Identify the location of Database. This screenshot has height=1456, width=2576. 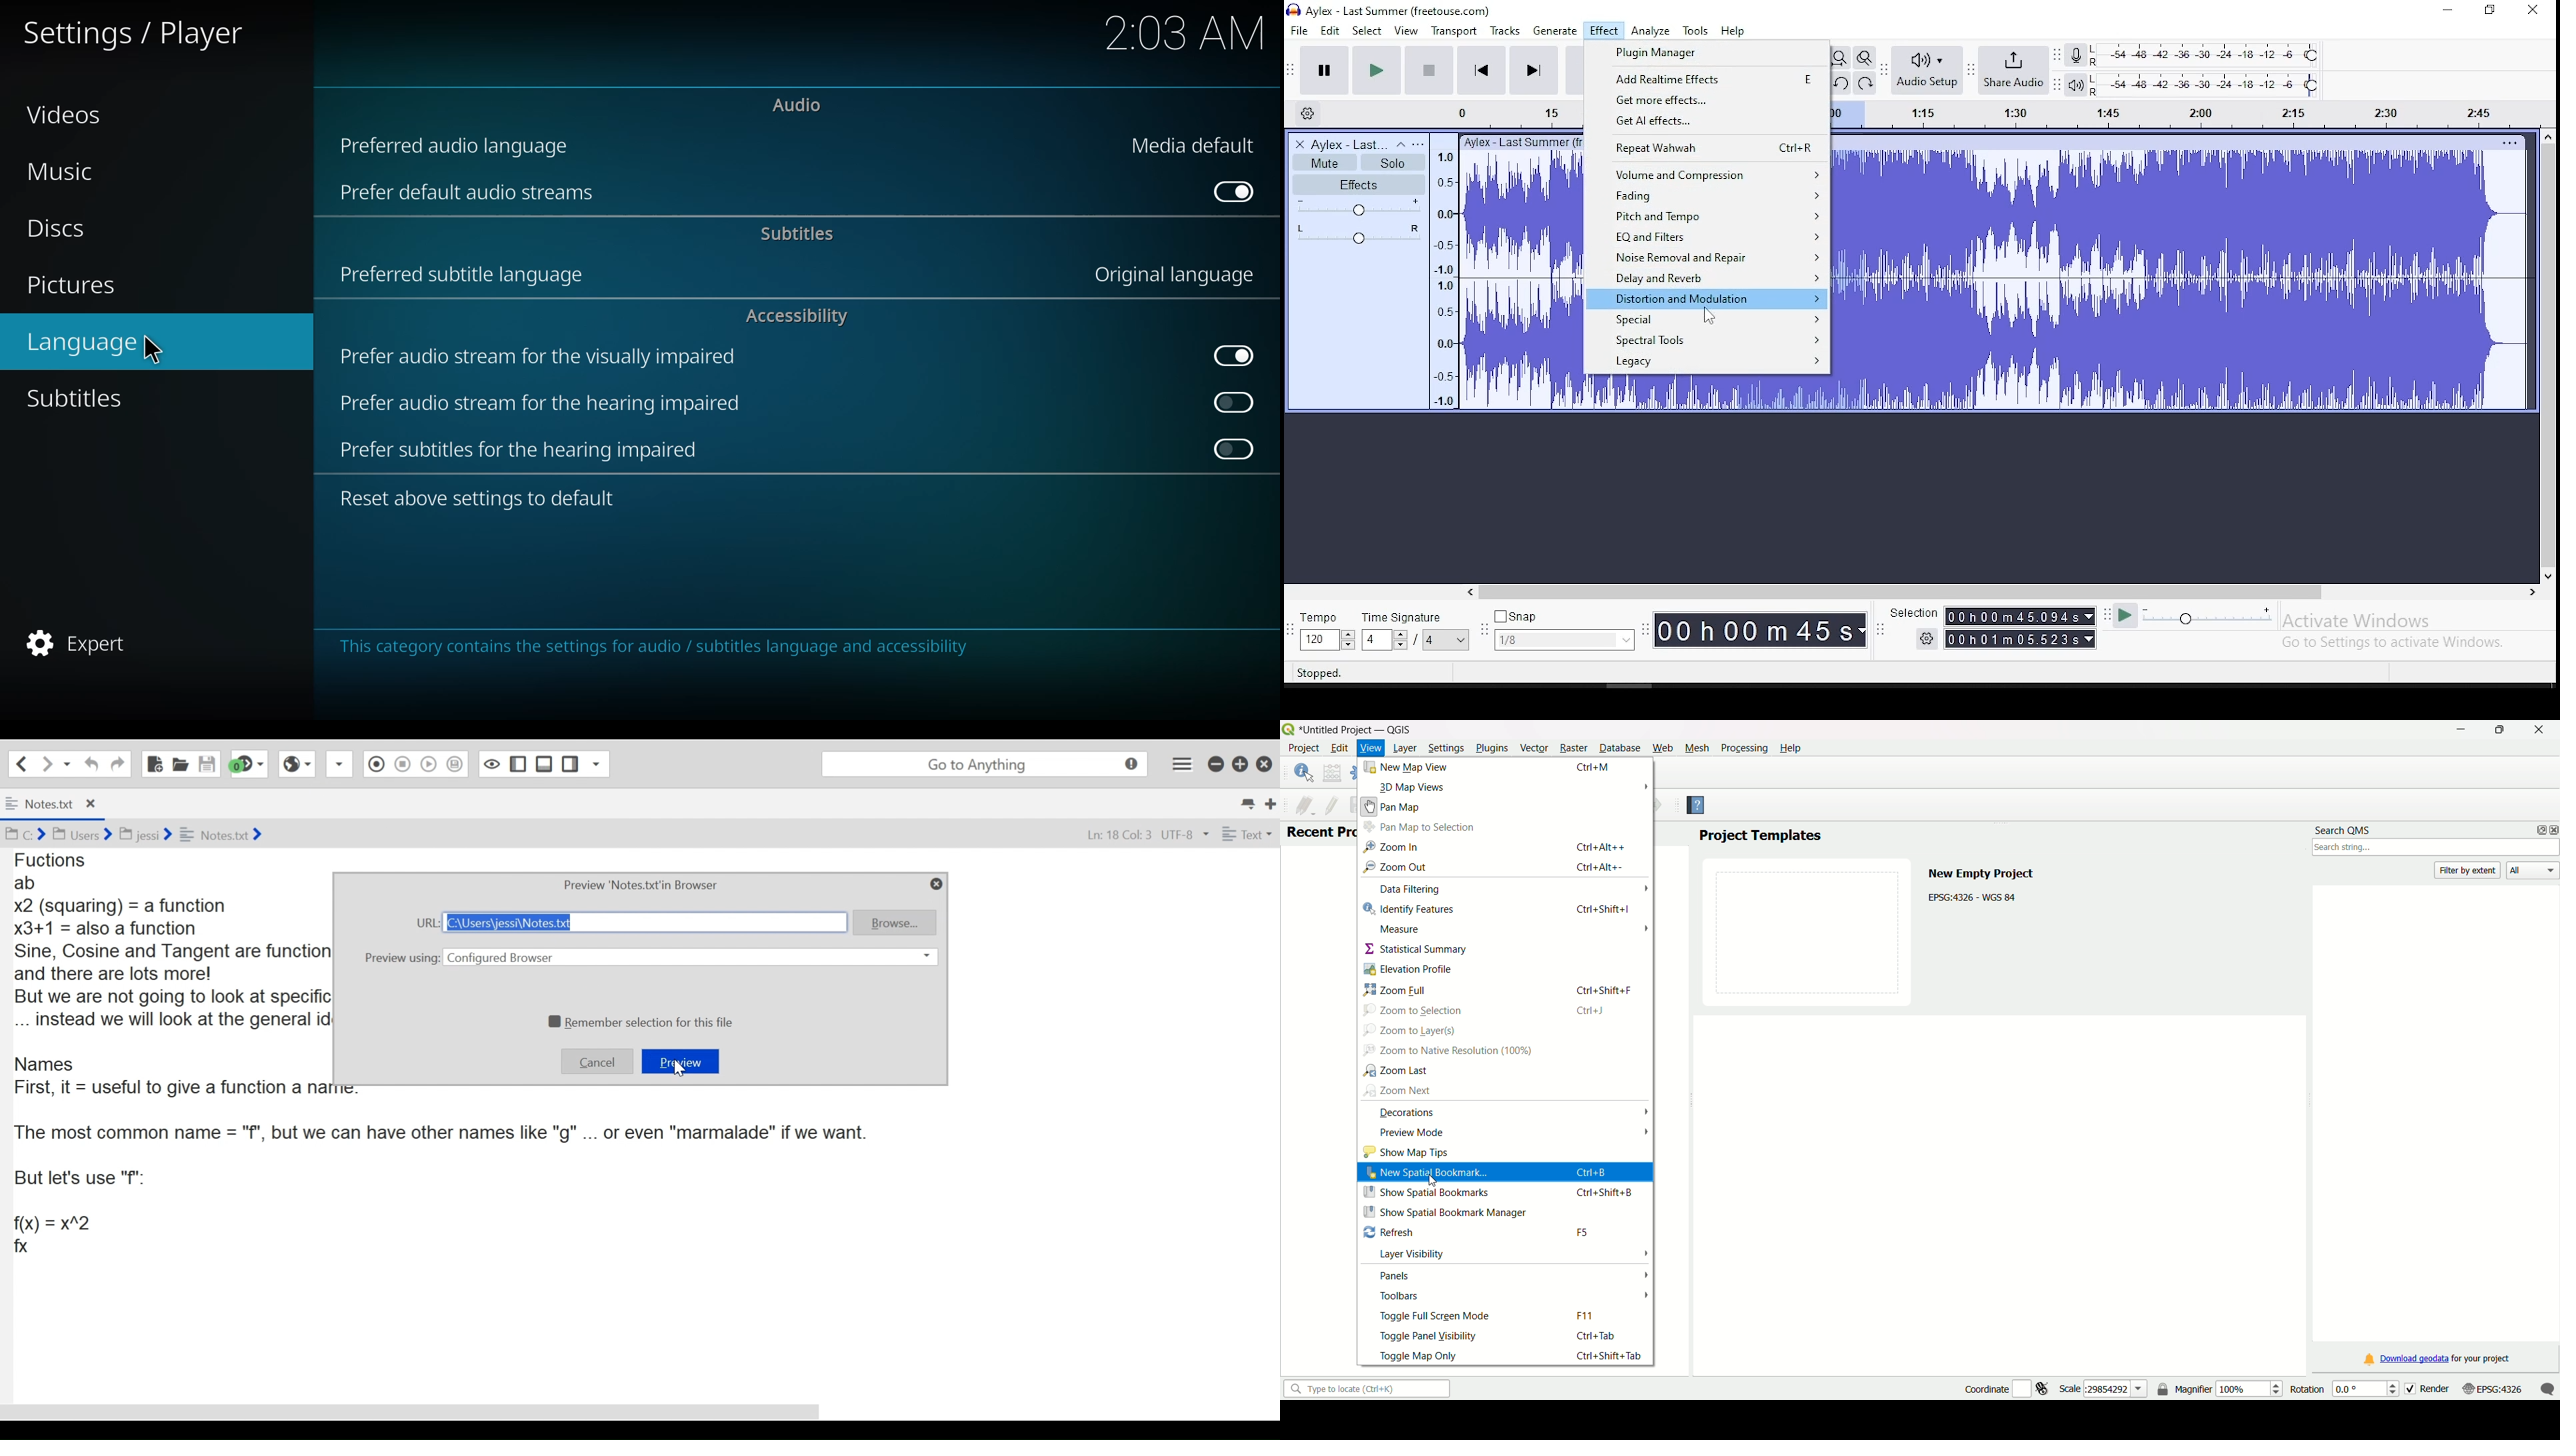
(1619, 748).